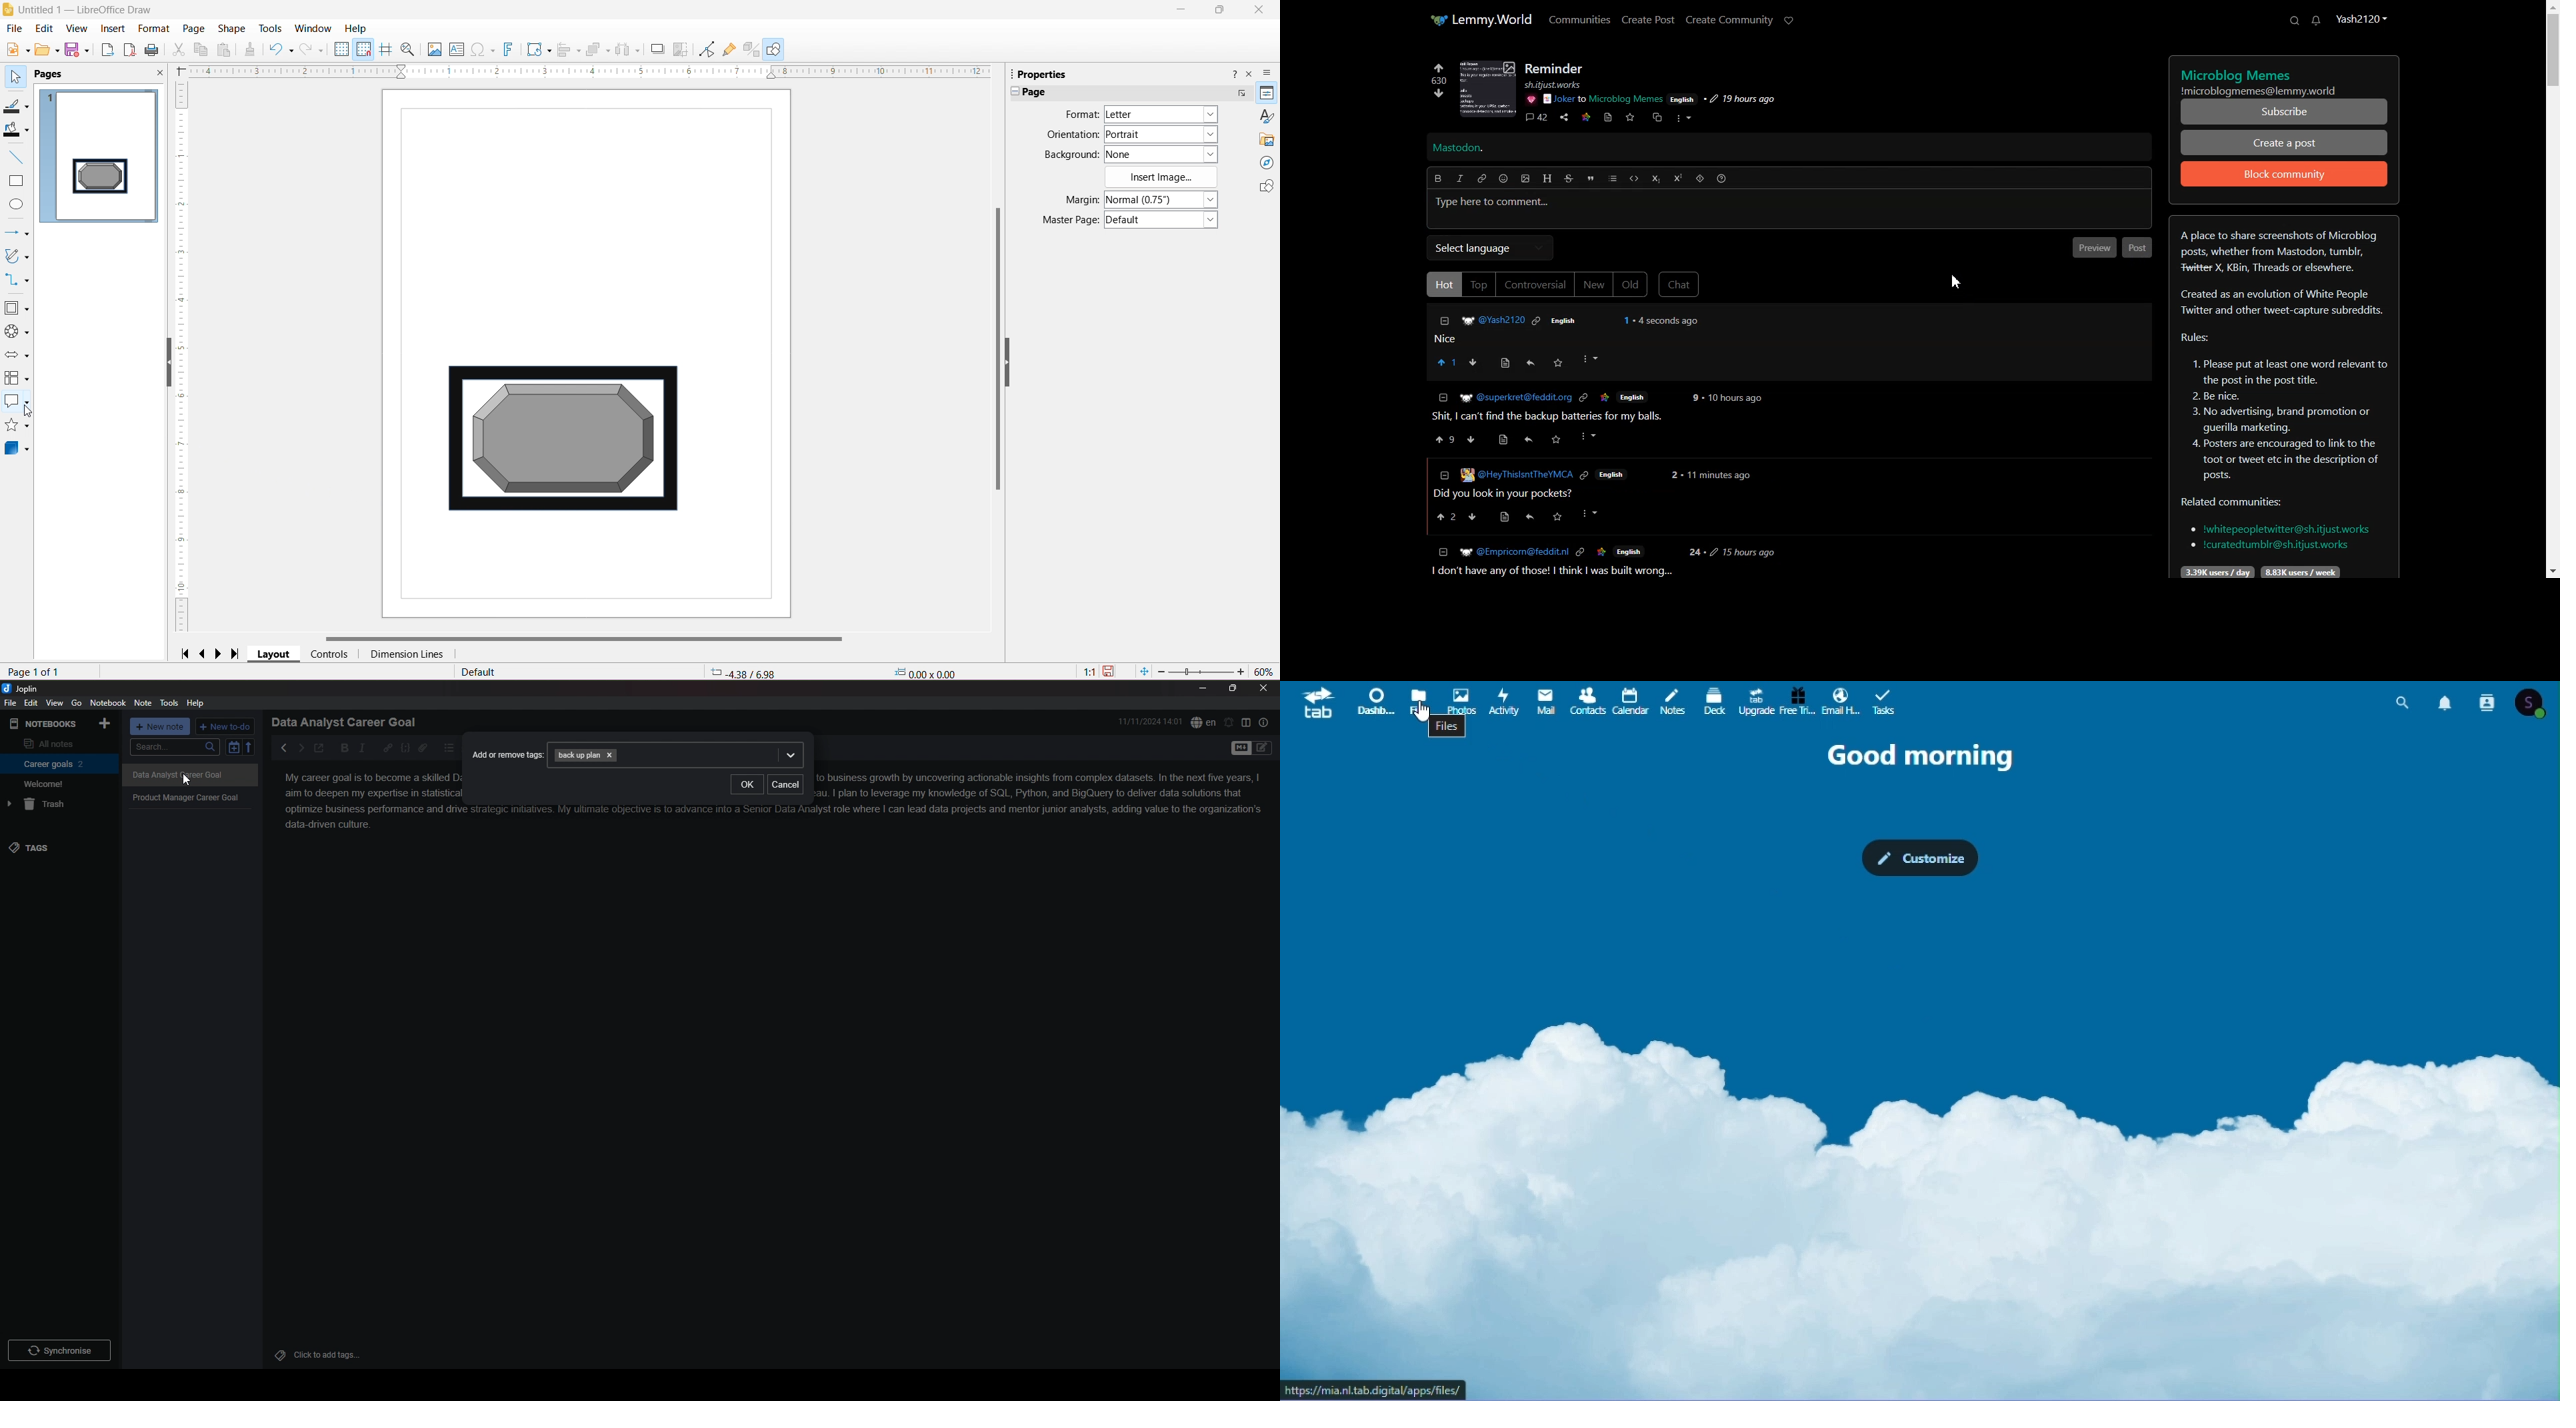  Describe the element at coordinates (1840, 702) in the screenshot. I see `email hosting` at that location.